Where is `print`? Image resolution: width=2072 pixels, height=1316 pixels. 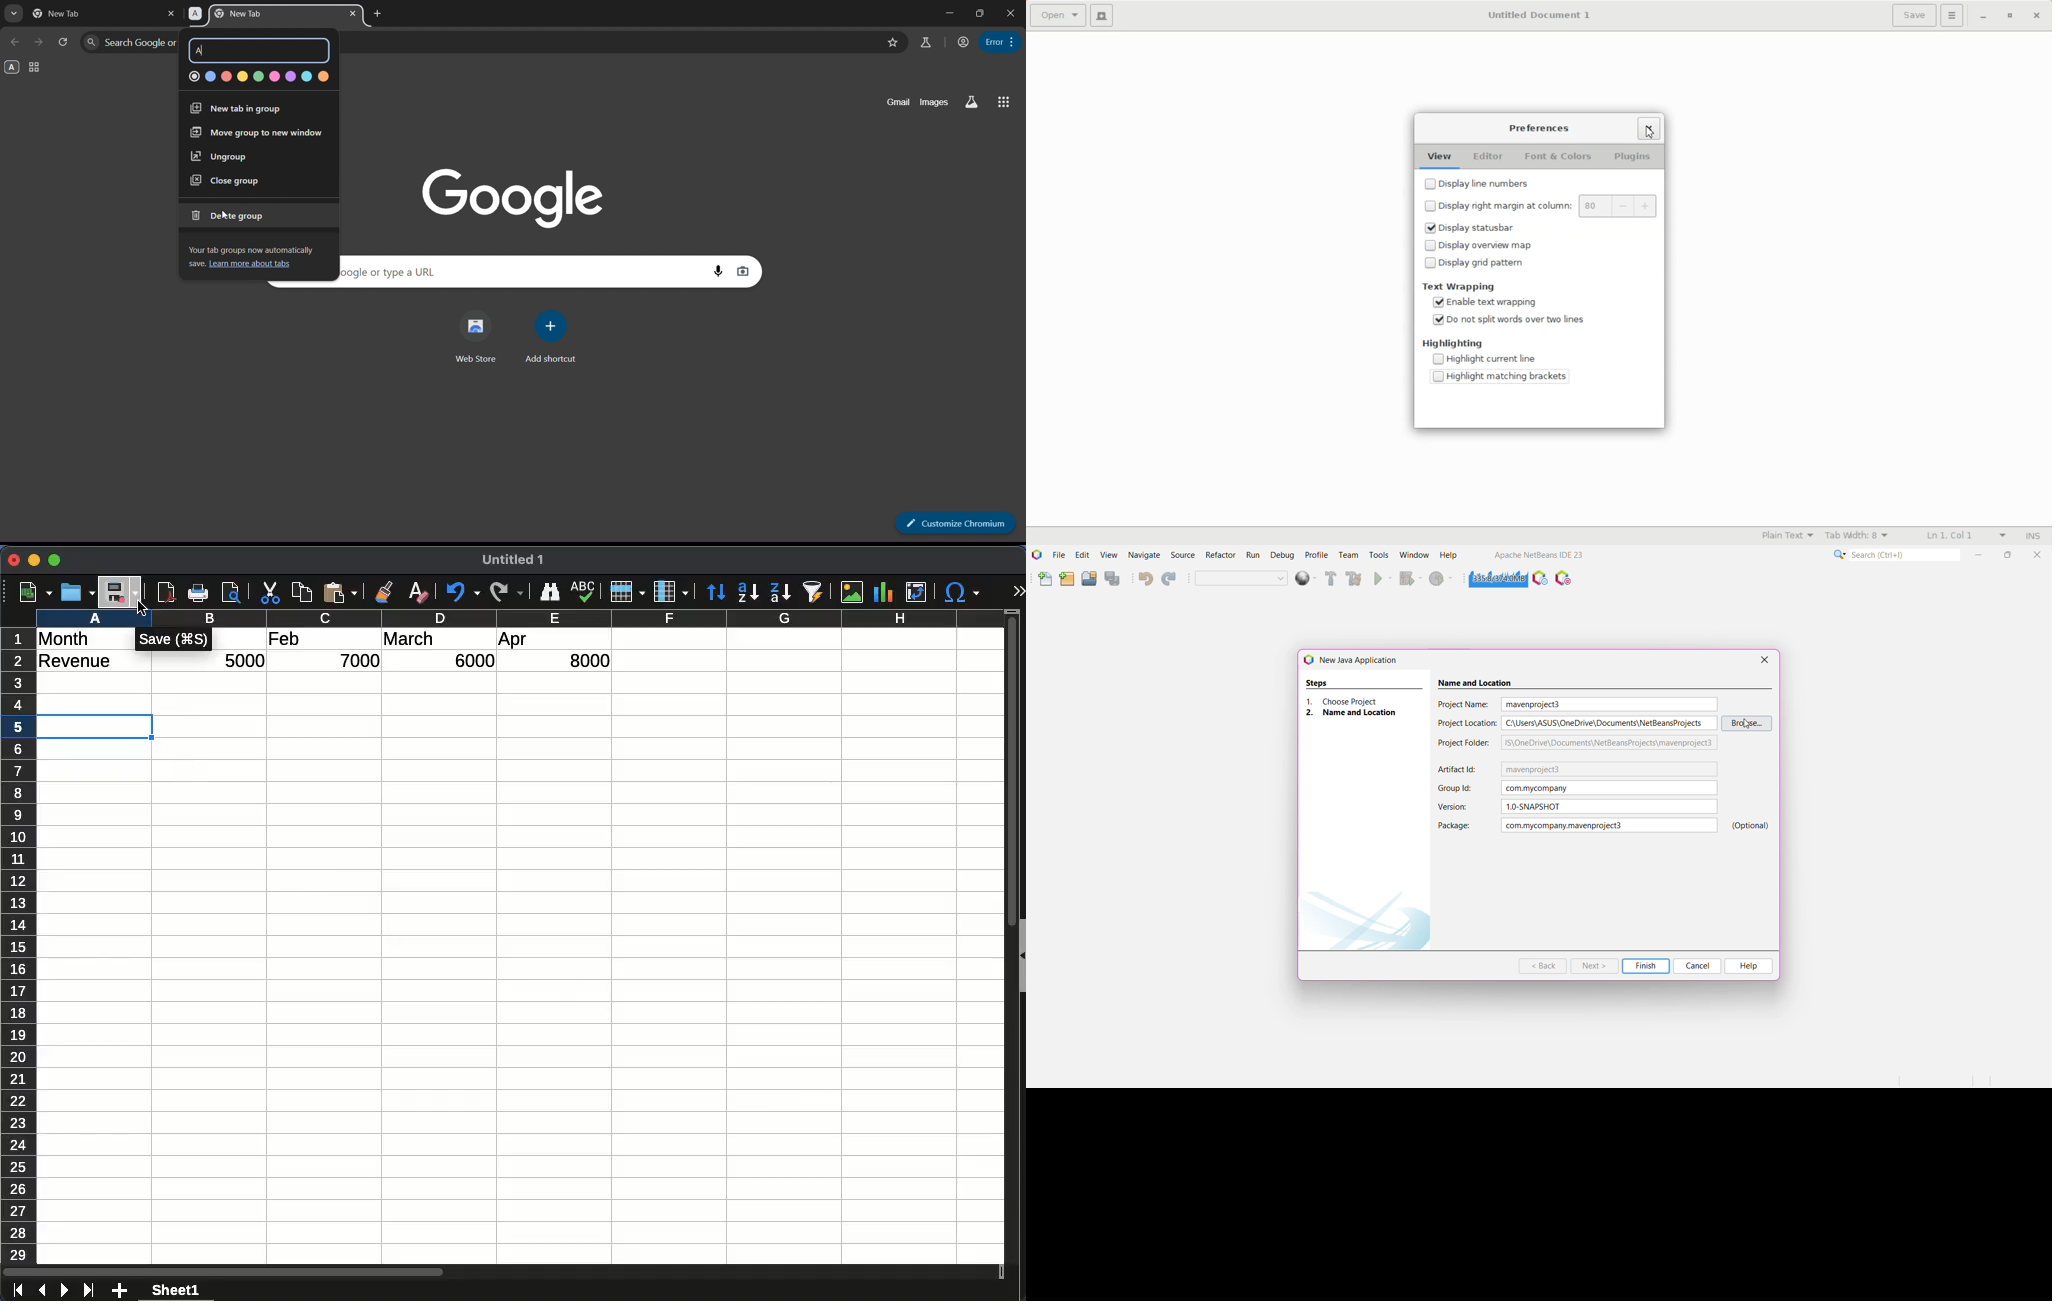 print is located at coordinates (199, 593).